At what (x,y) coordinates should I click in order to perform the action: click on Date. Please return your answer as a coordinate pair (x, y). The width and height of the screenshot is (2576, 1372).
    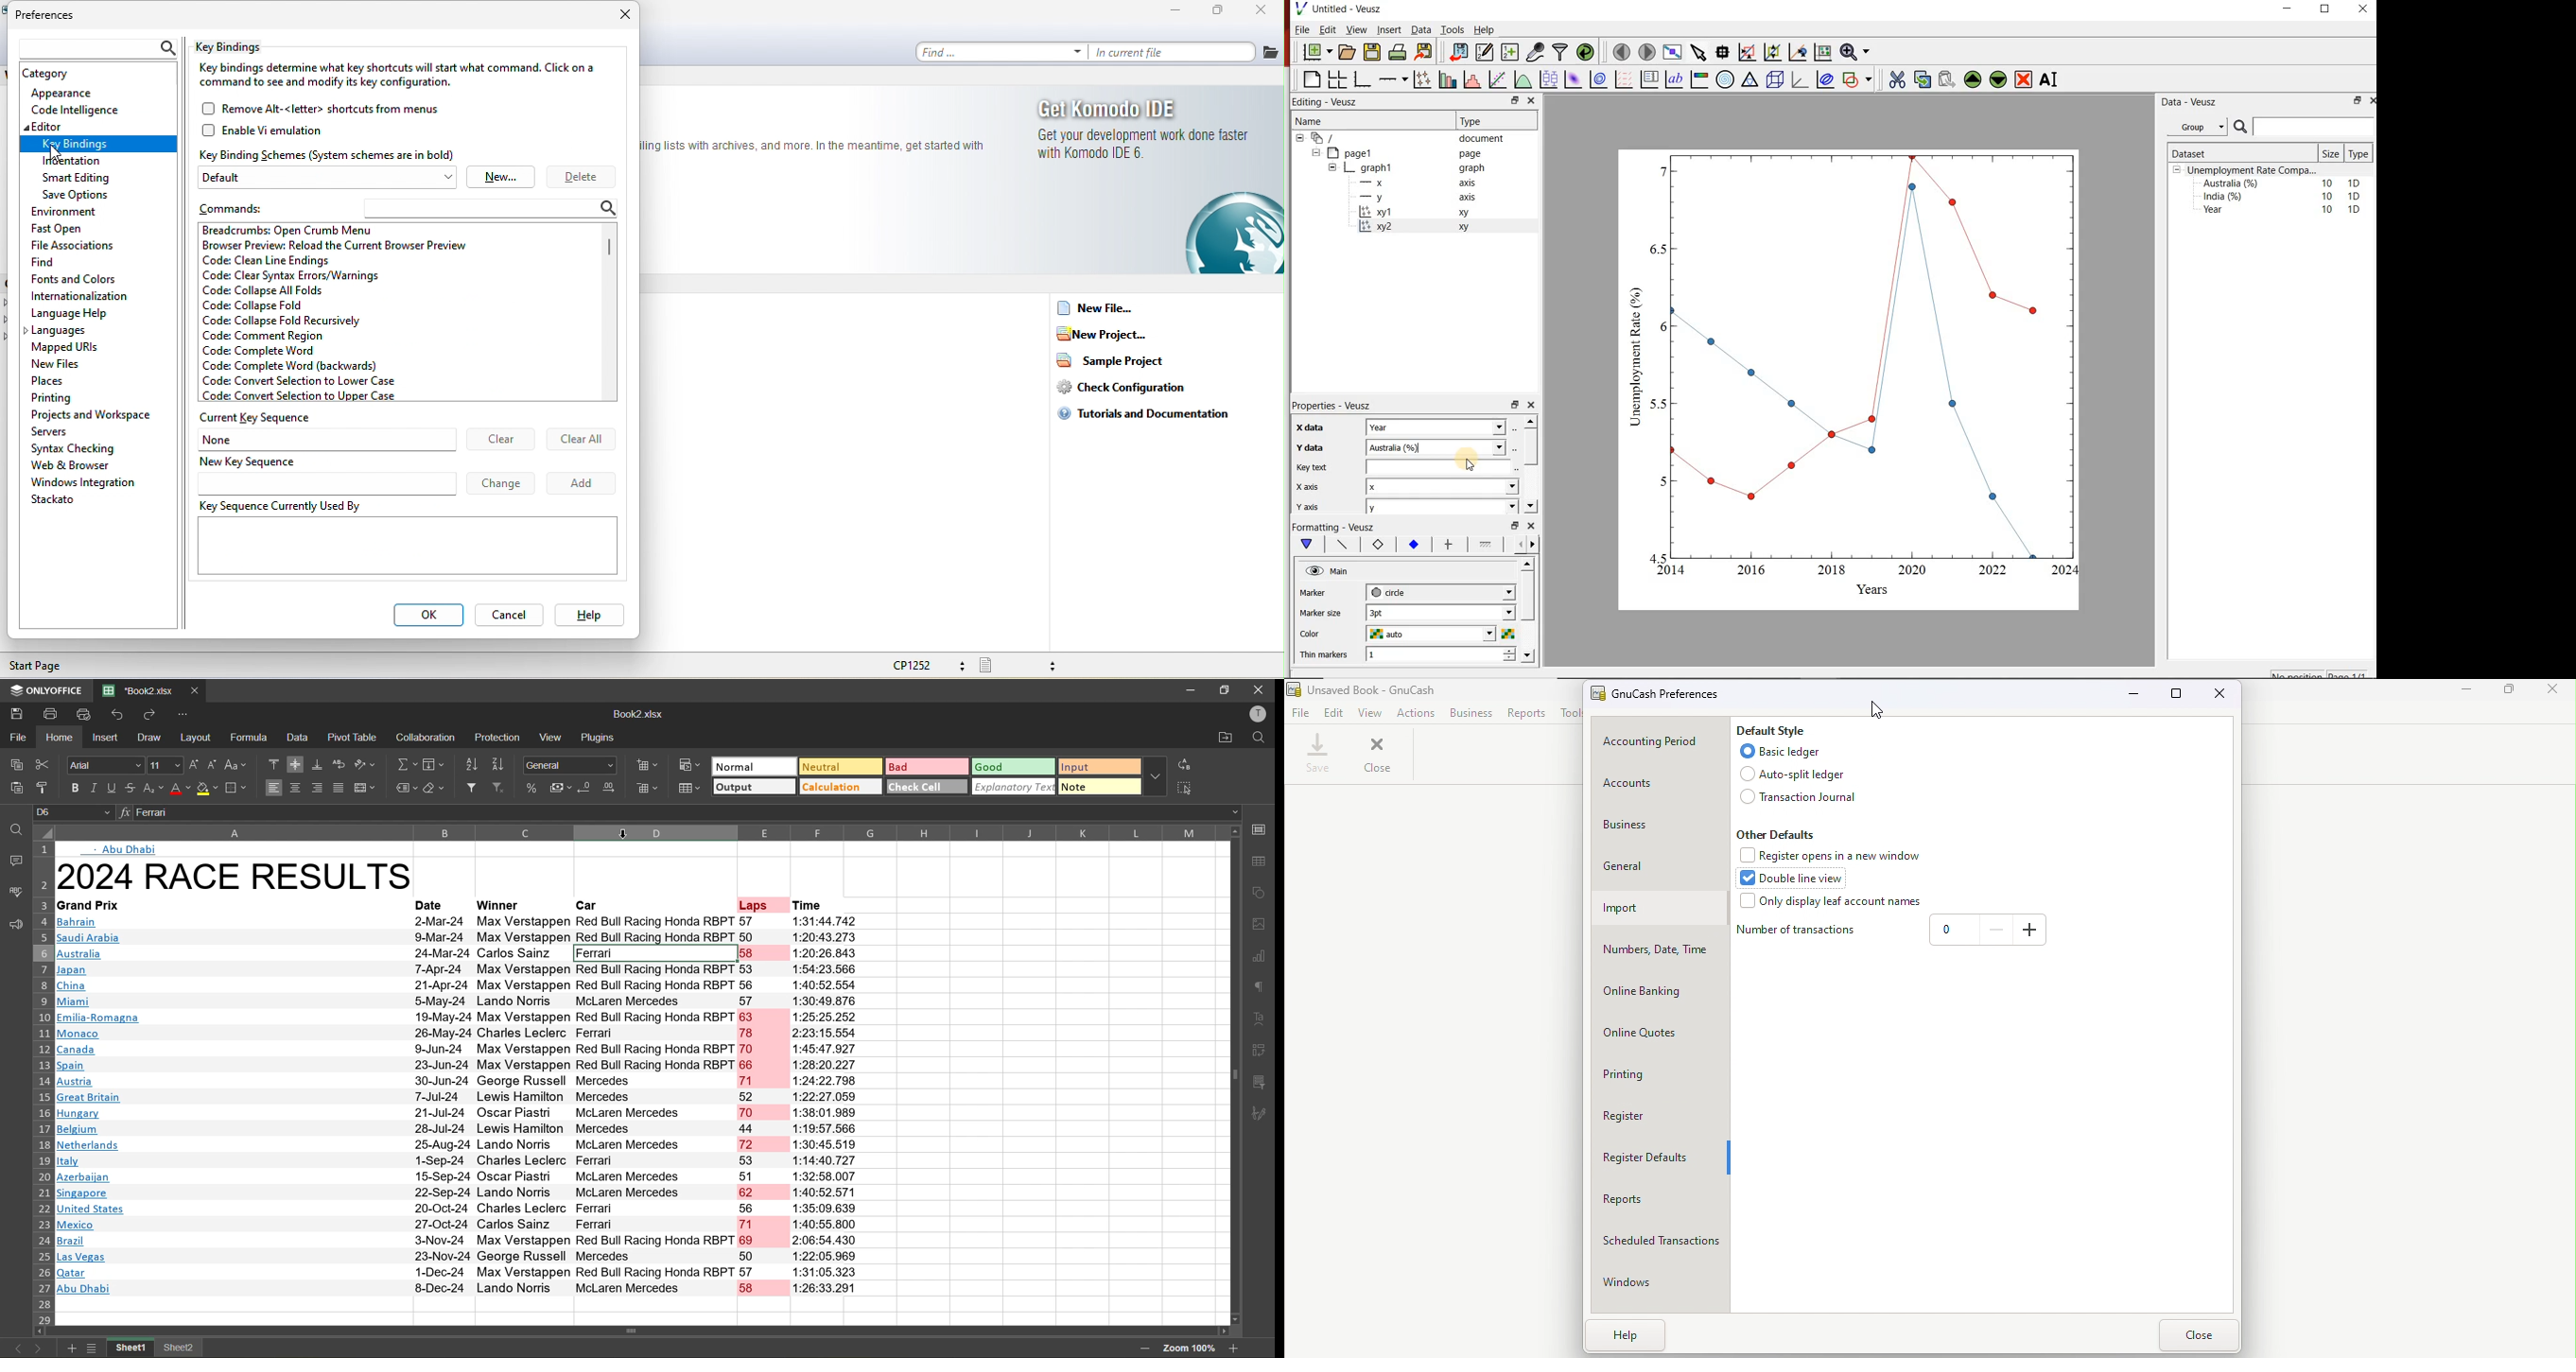
    Looking at the image, I should click on (429, 906).